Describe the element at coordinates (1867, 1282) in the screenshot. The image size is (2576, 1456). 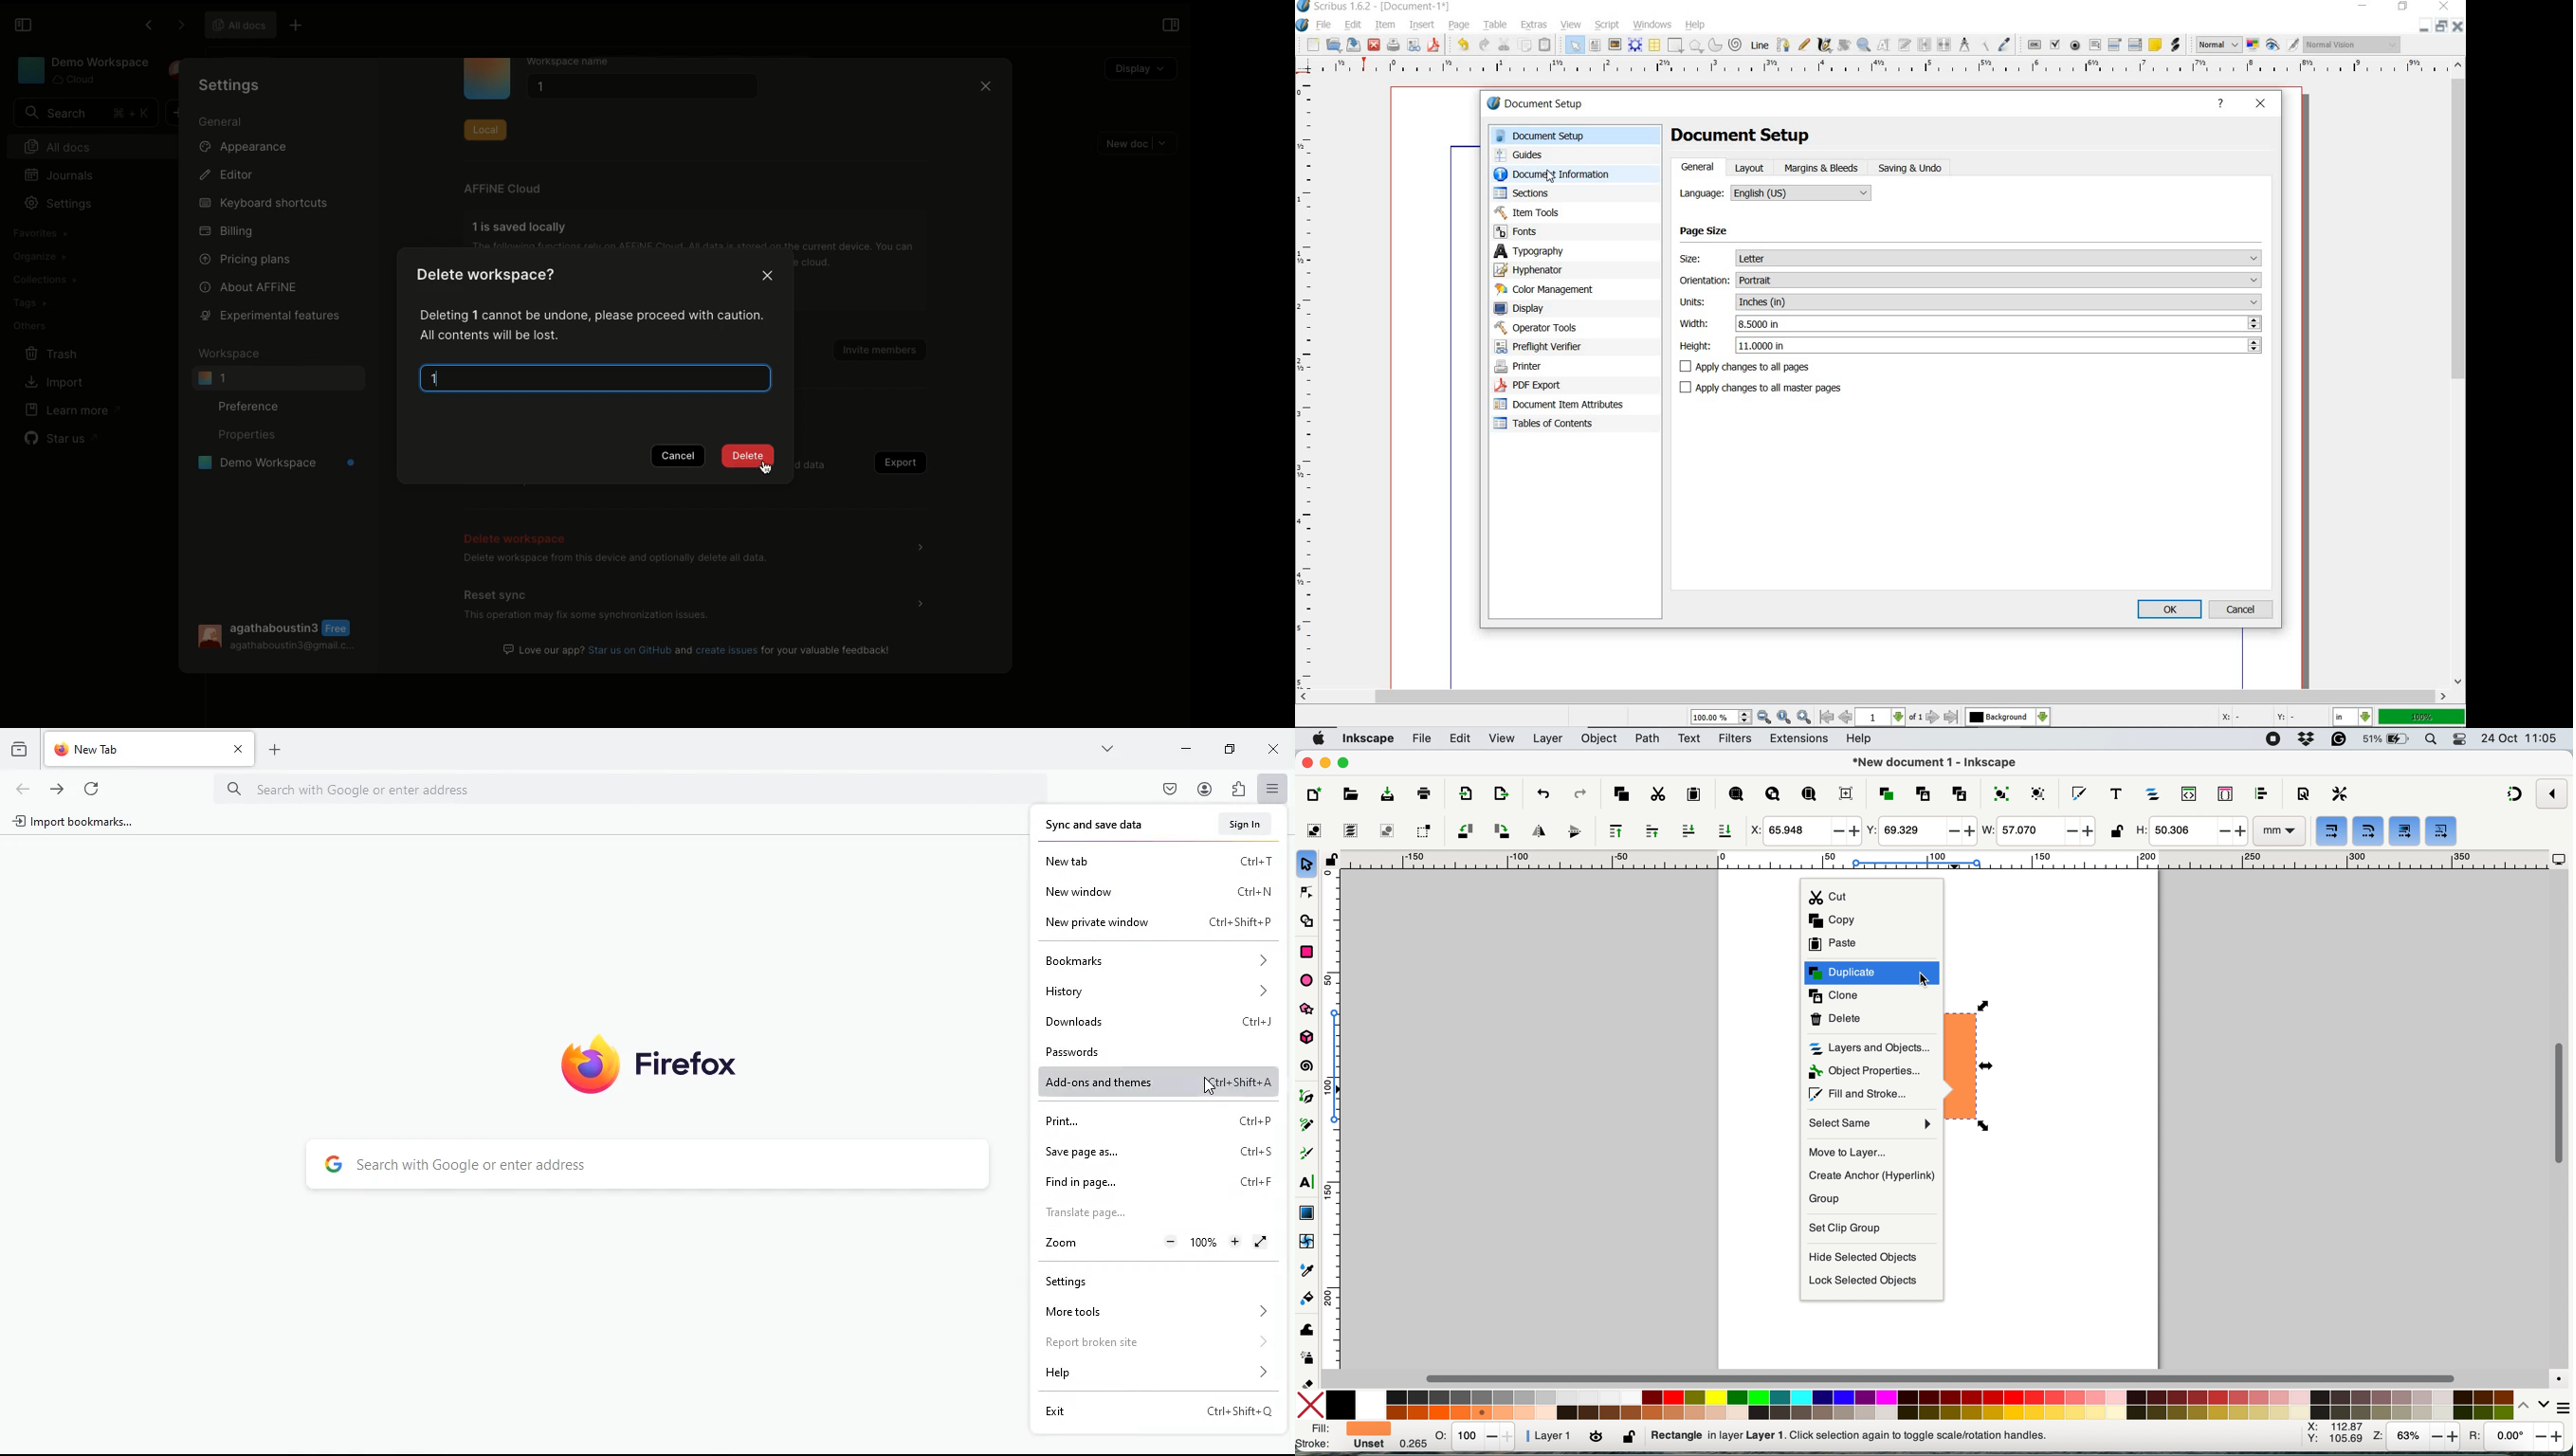
I see `lock selected objects` at that location.